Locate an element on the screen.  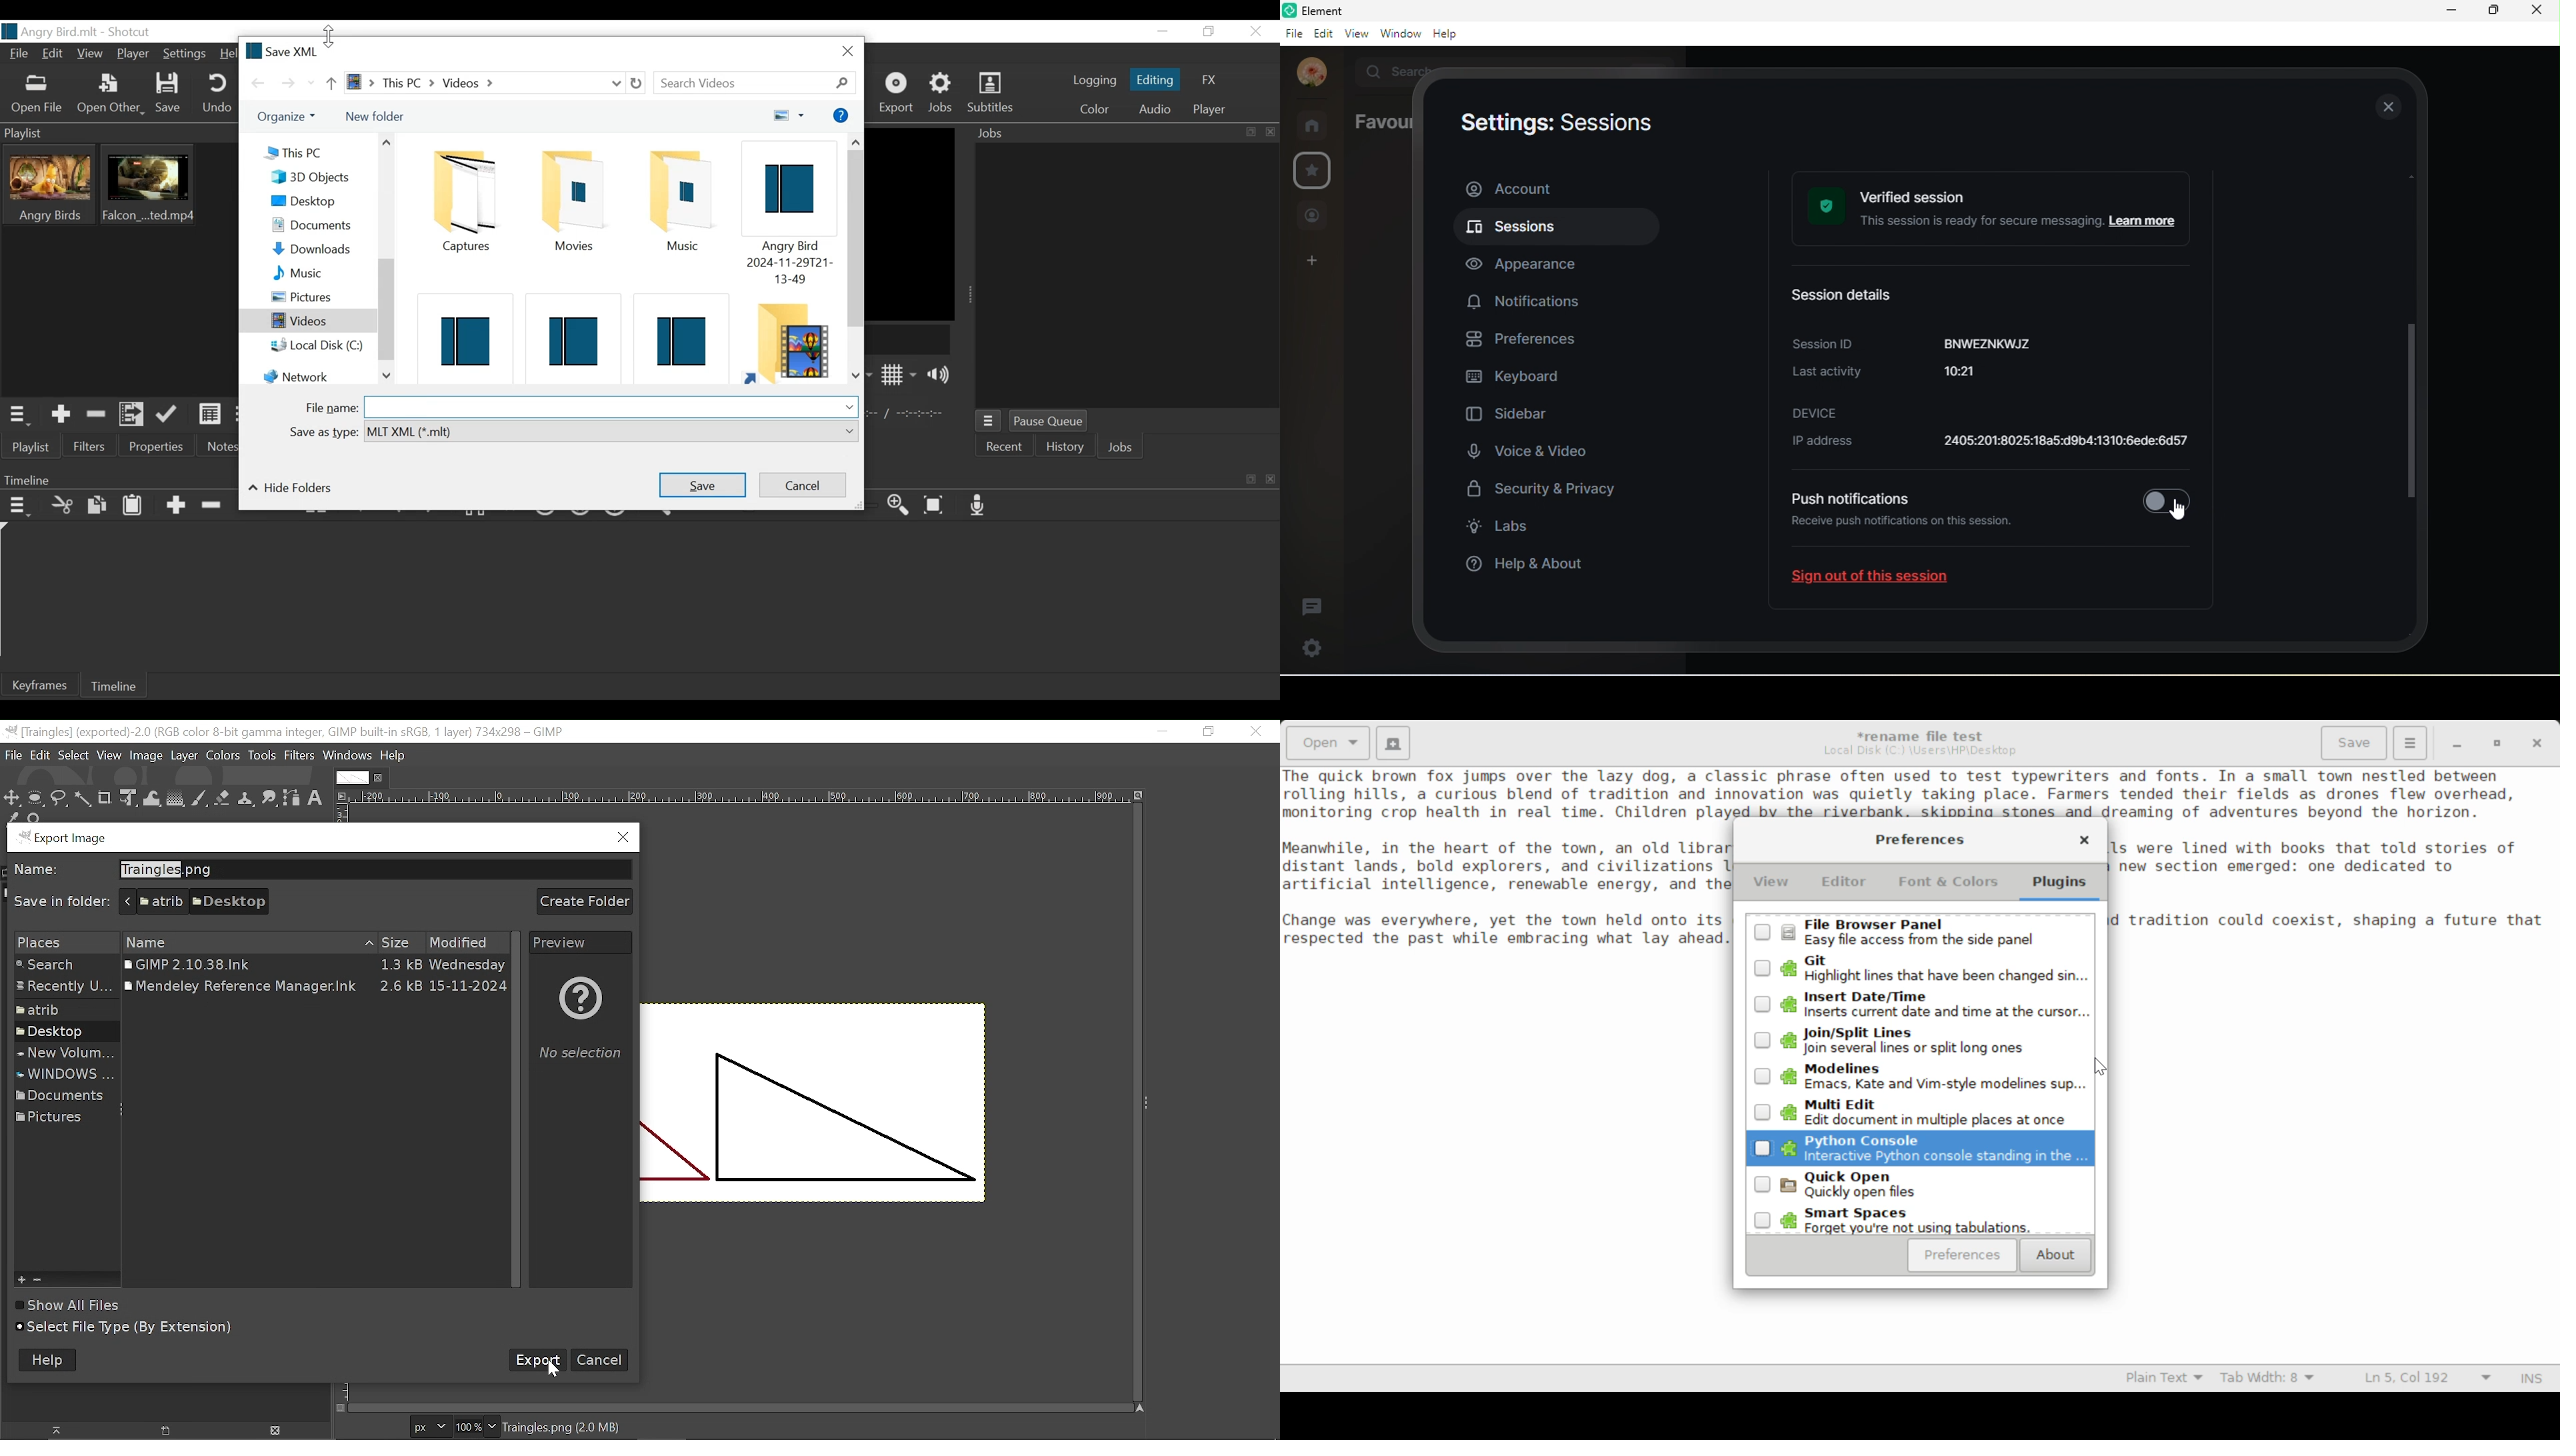
Player is located at coordinates (1207, 111).